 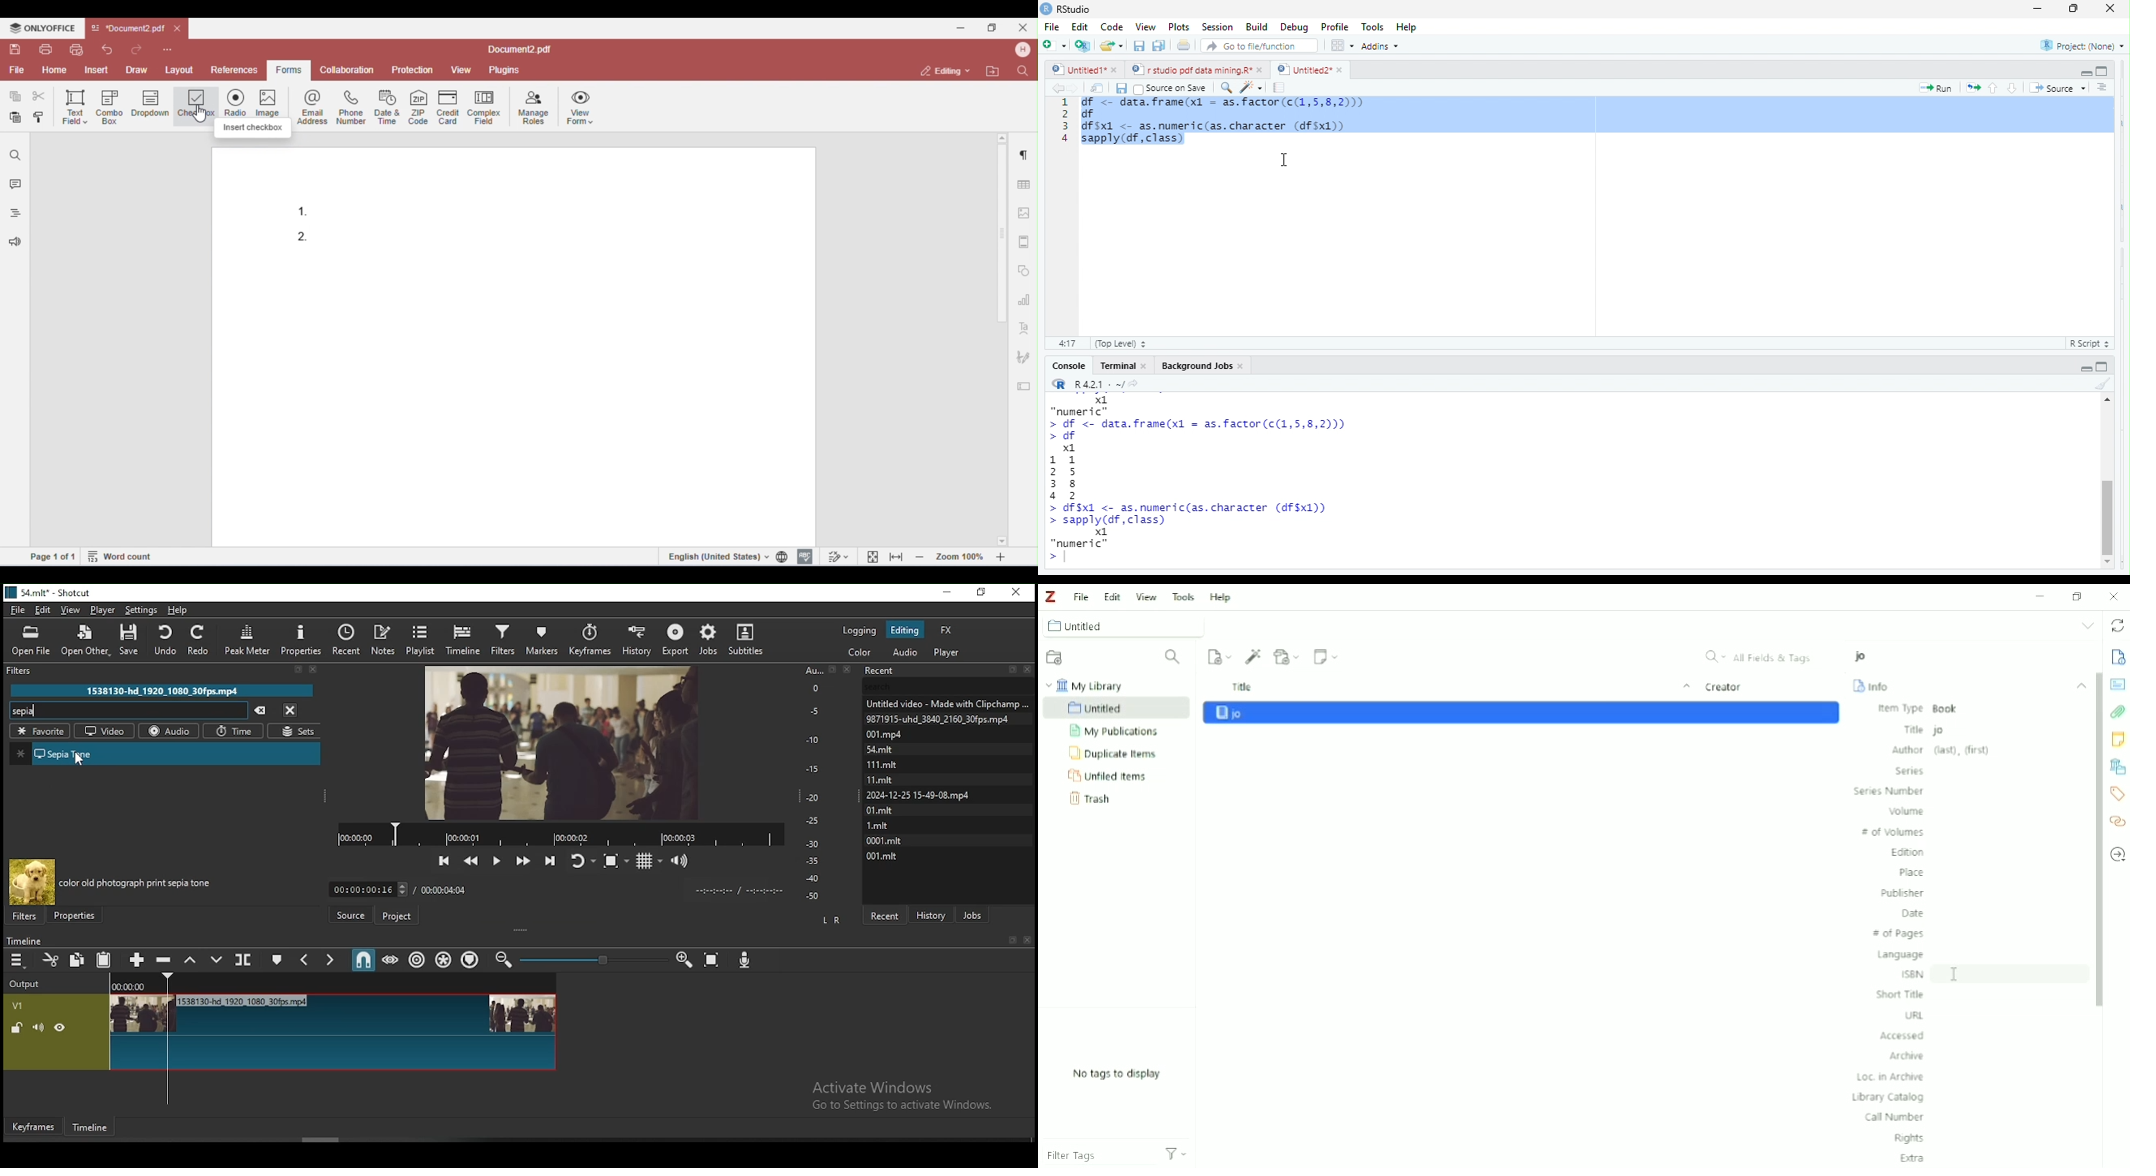 What do you see at coordinates (1118, 344) in the screenshot?
I see `(Top Level) ` at bounding box center [1118, 344].